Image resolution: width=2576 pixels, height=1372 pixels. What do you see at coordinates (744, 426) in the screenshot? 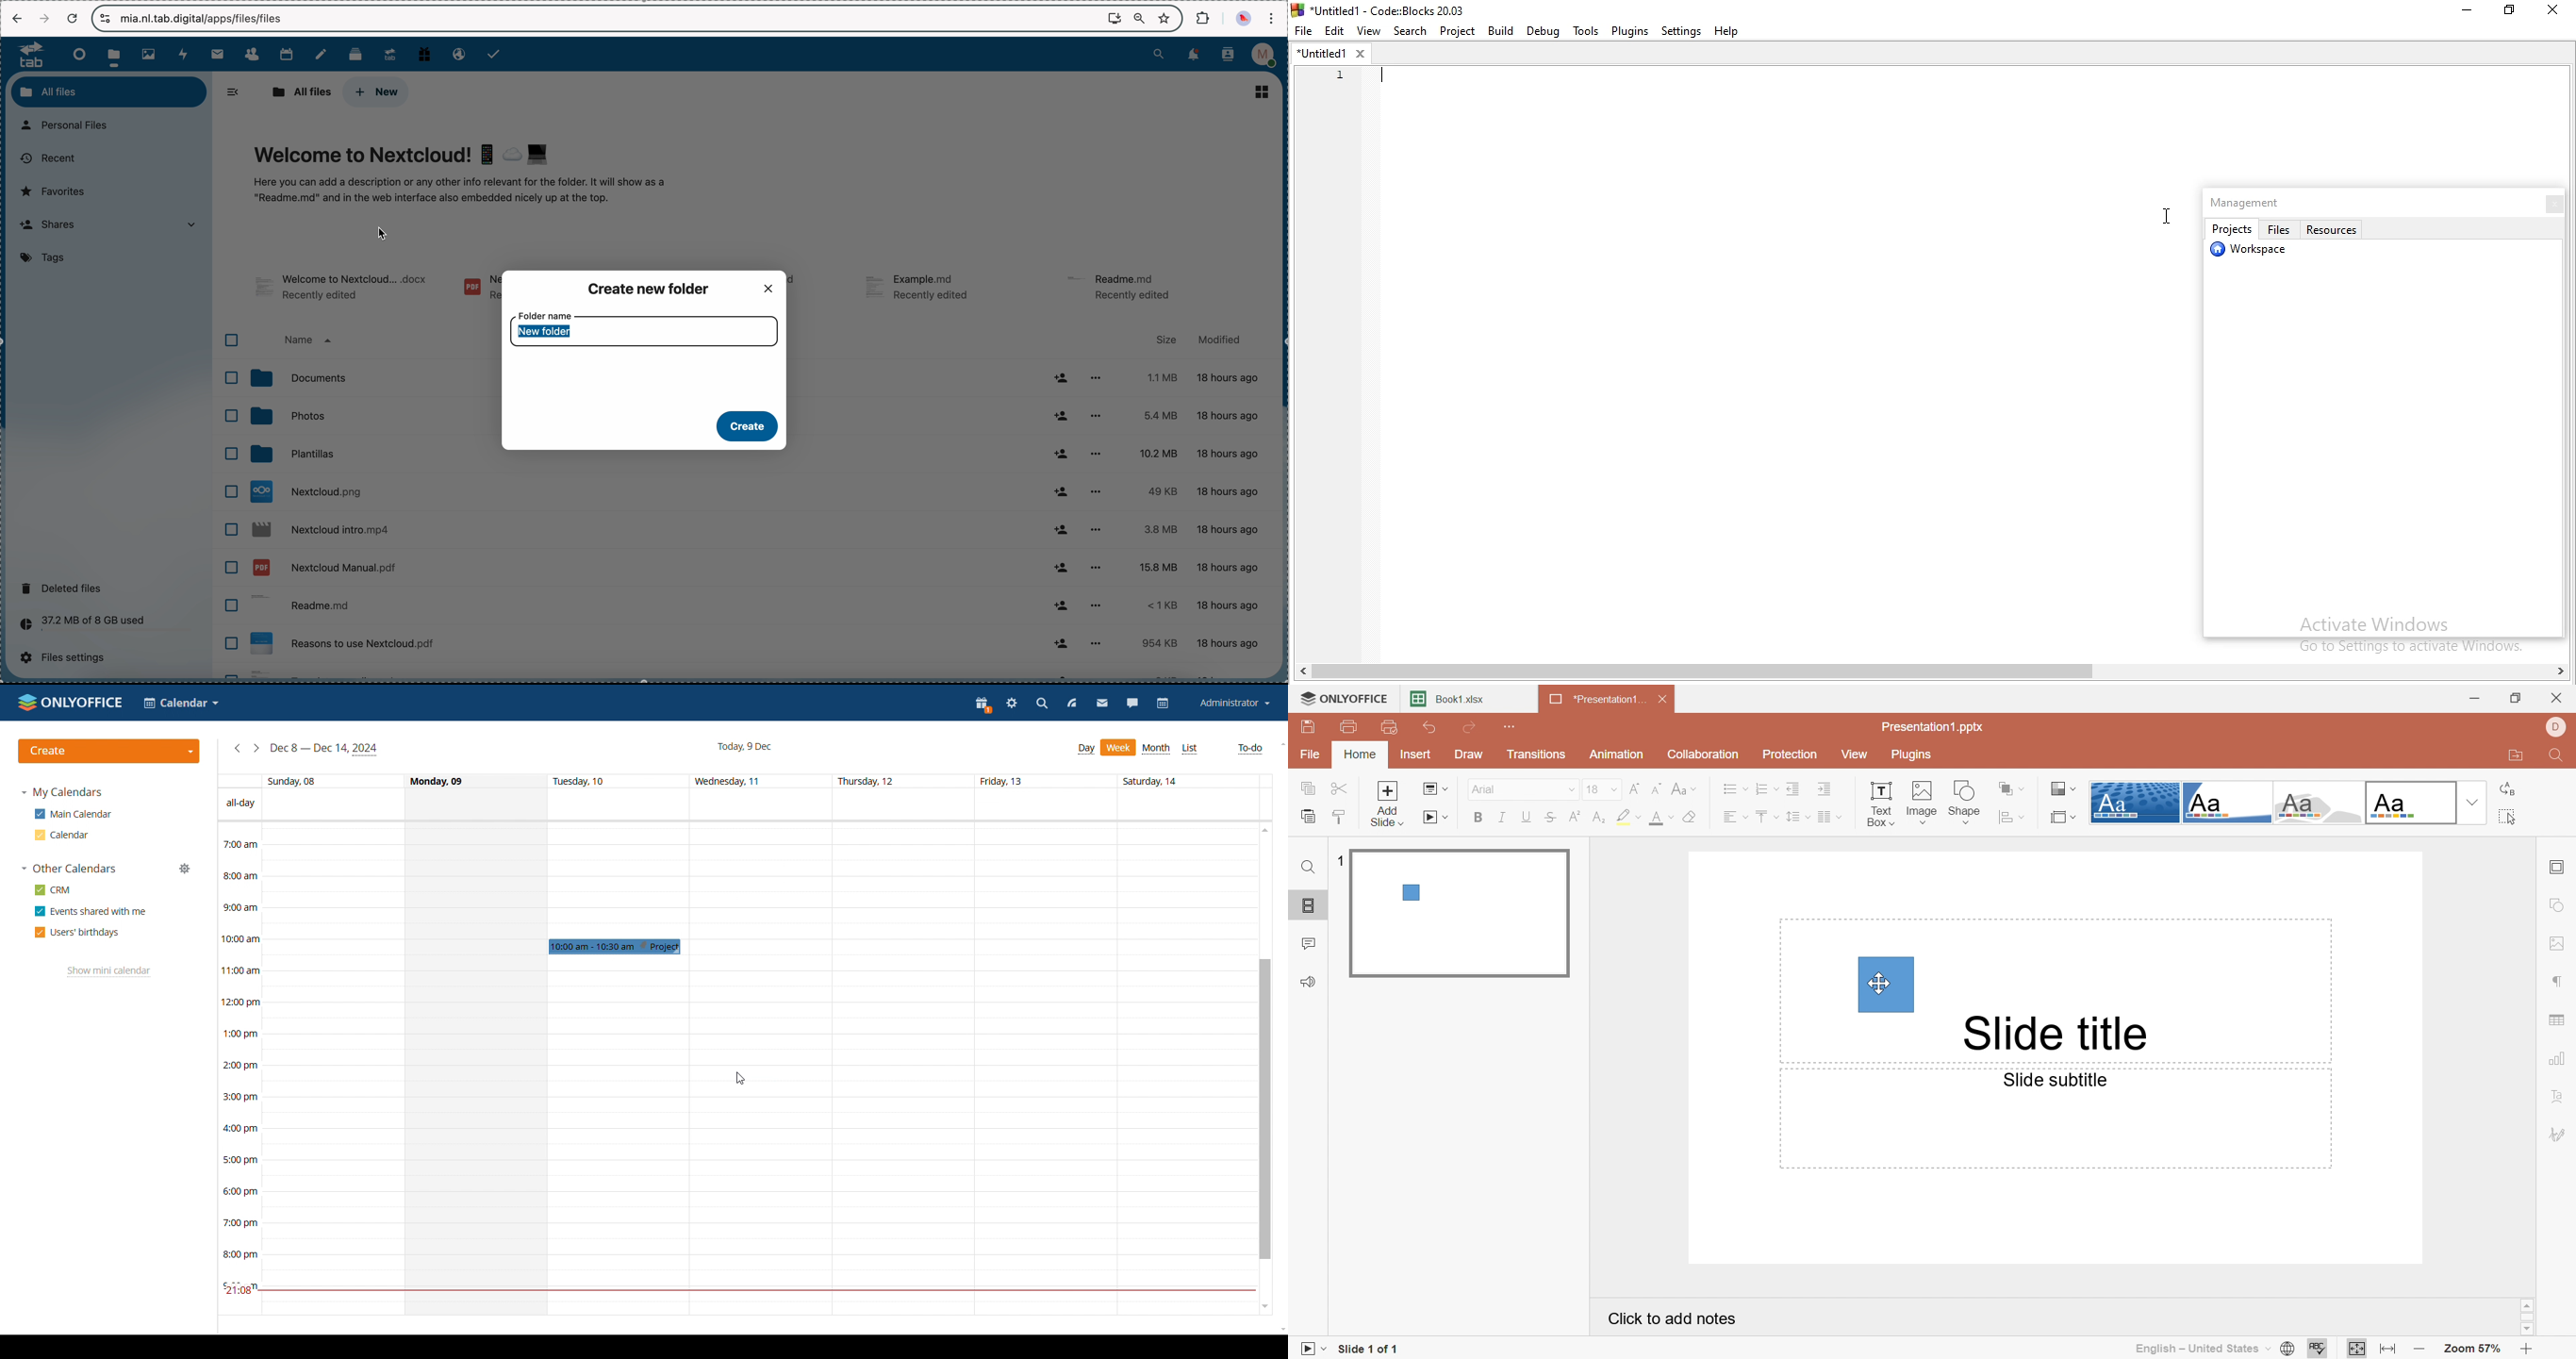
I see `create button` at bounding box center [744, 426].